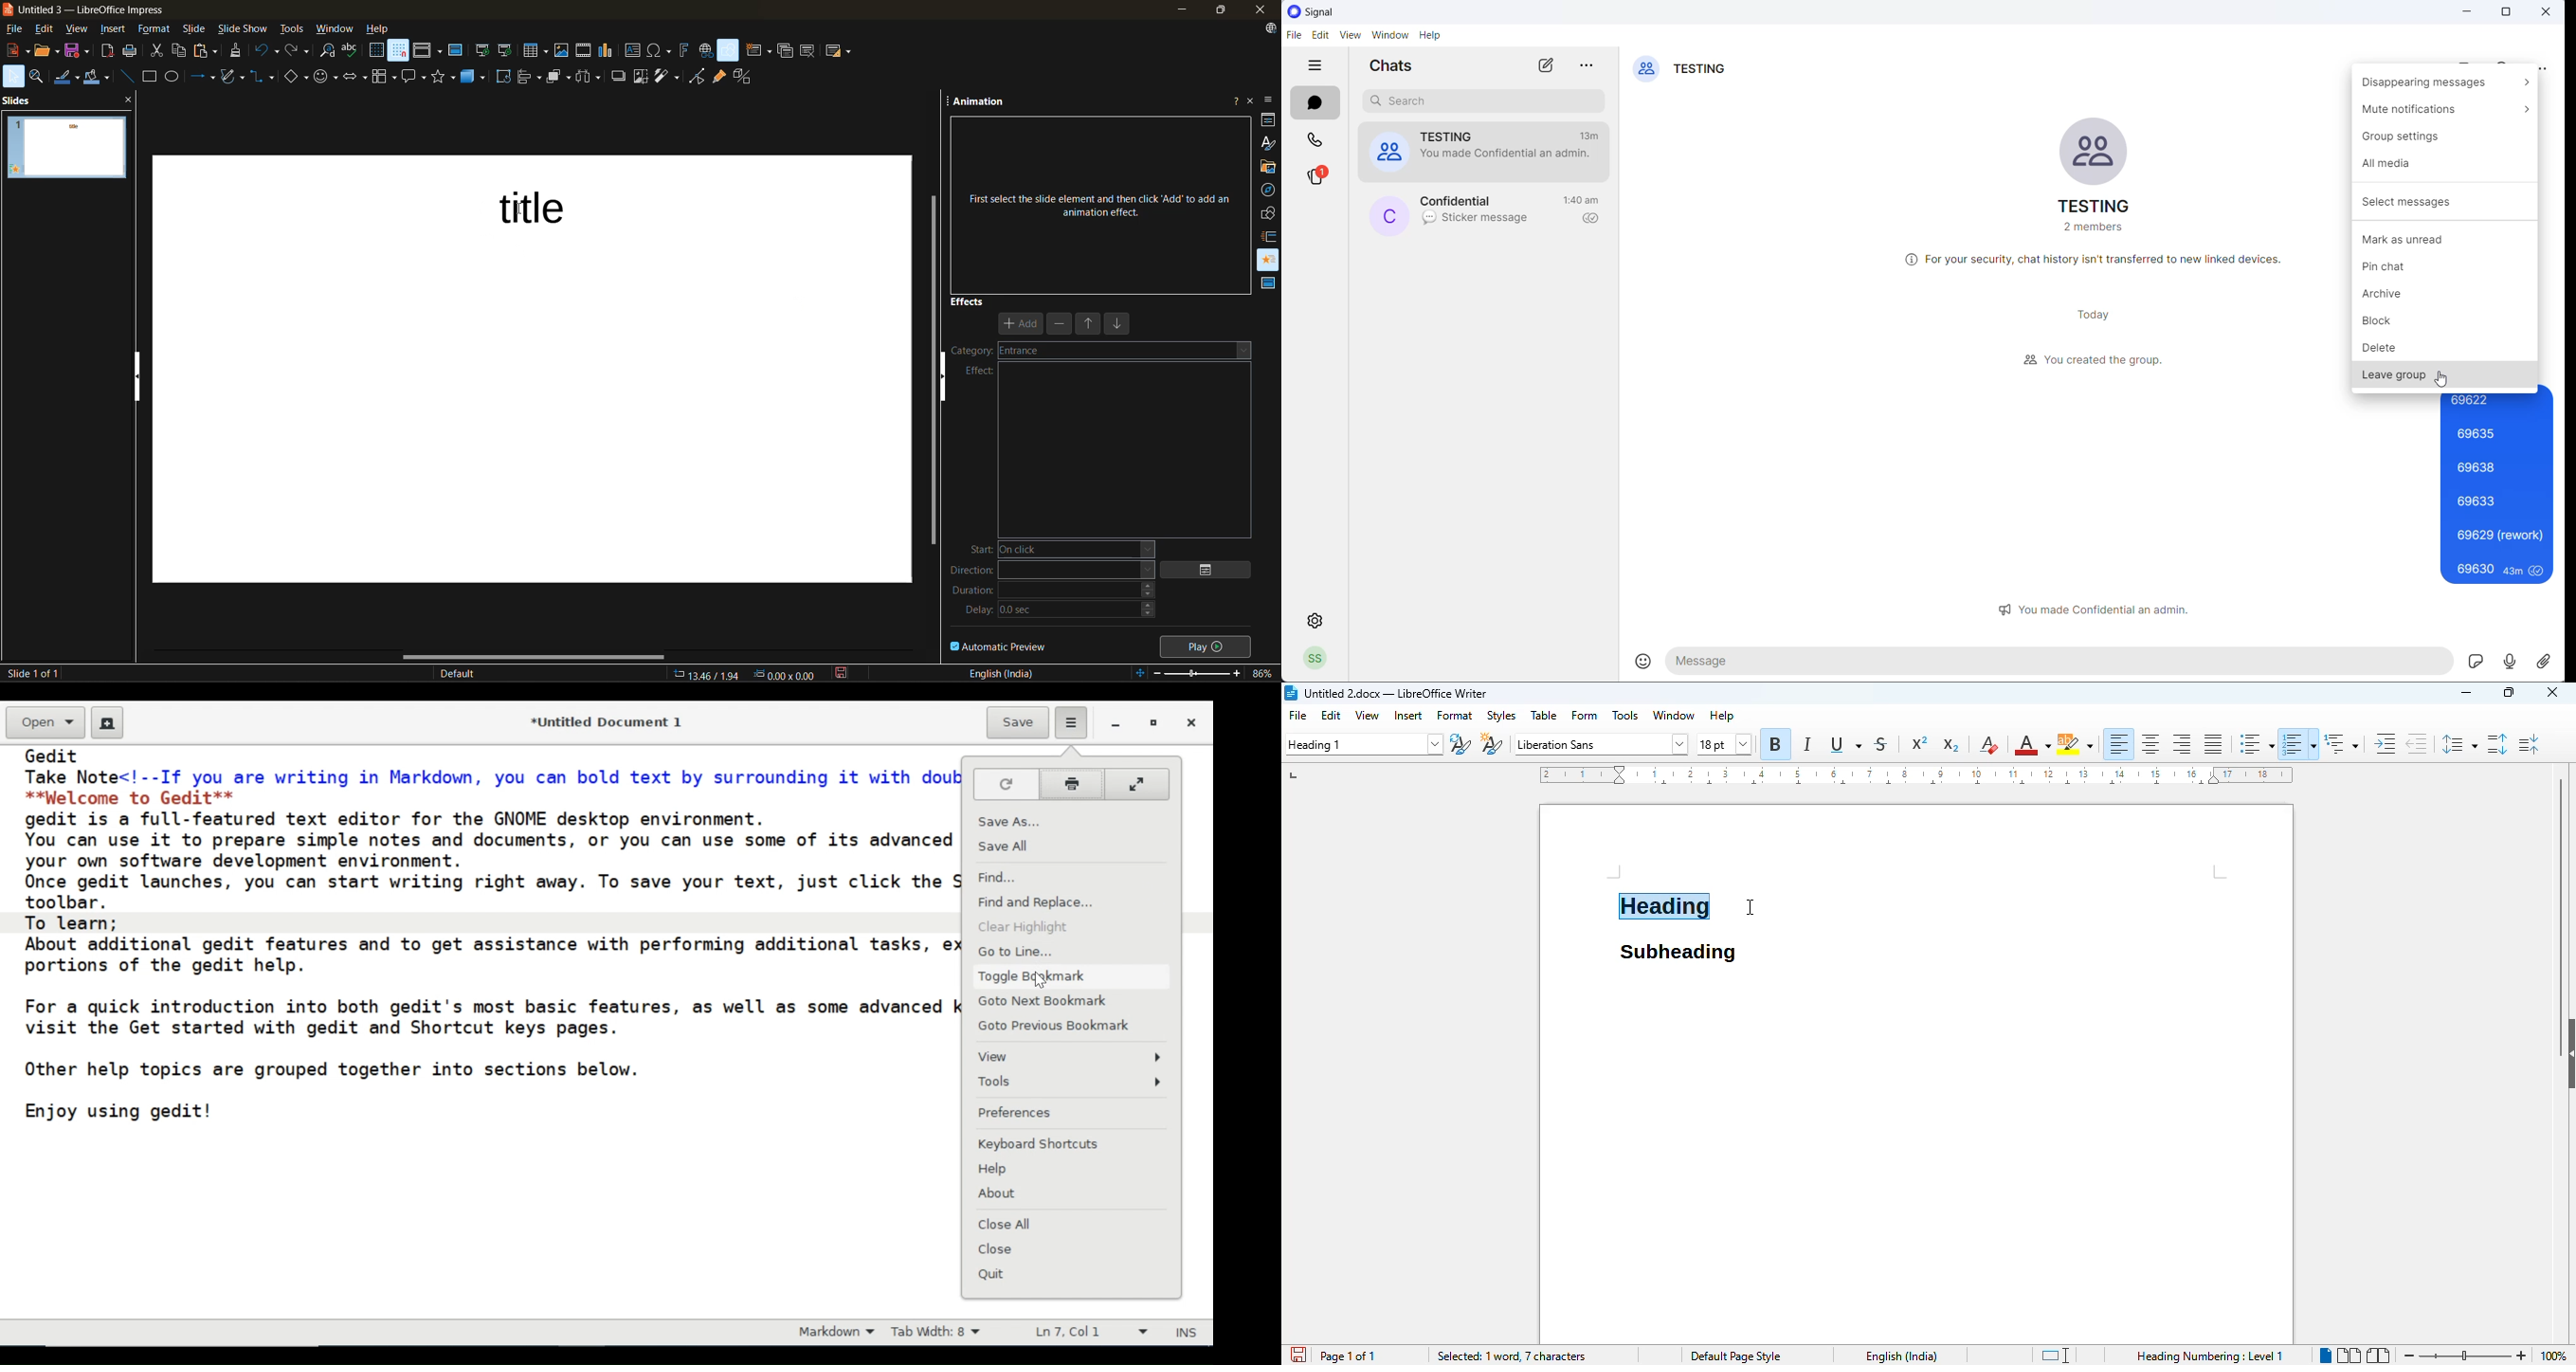  I want to click on edit, so click(1319, 38).